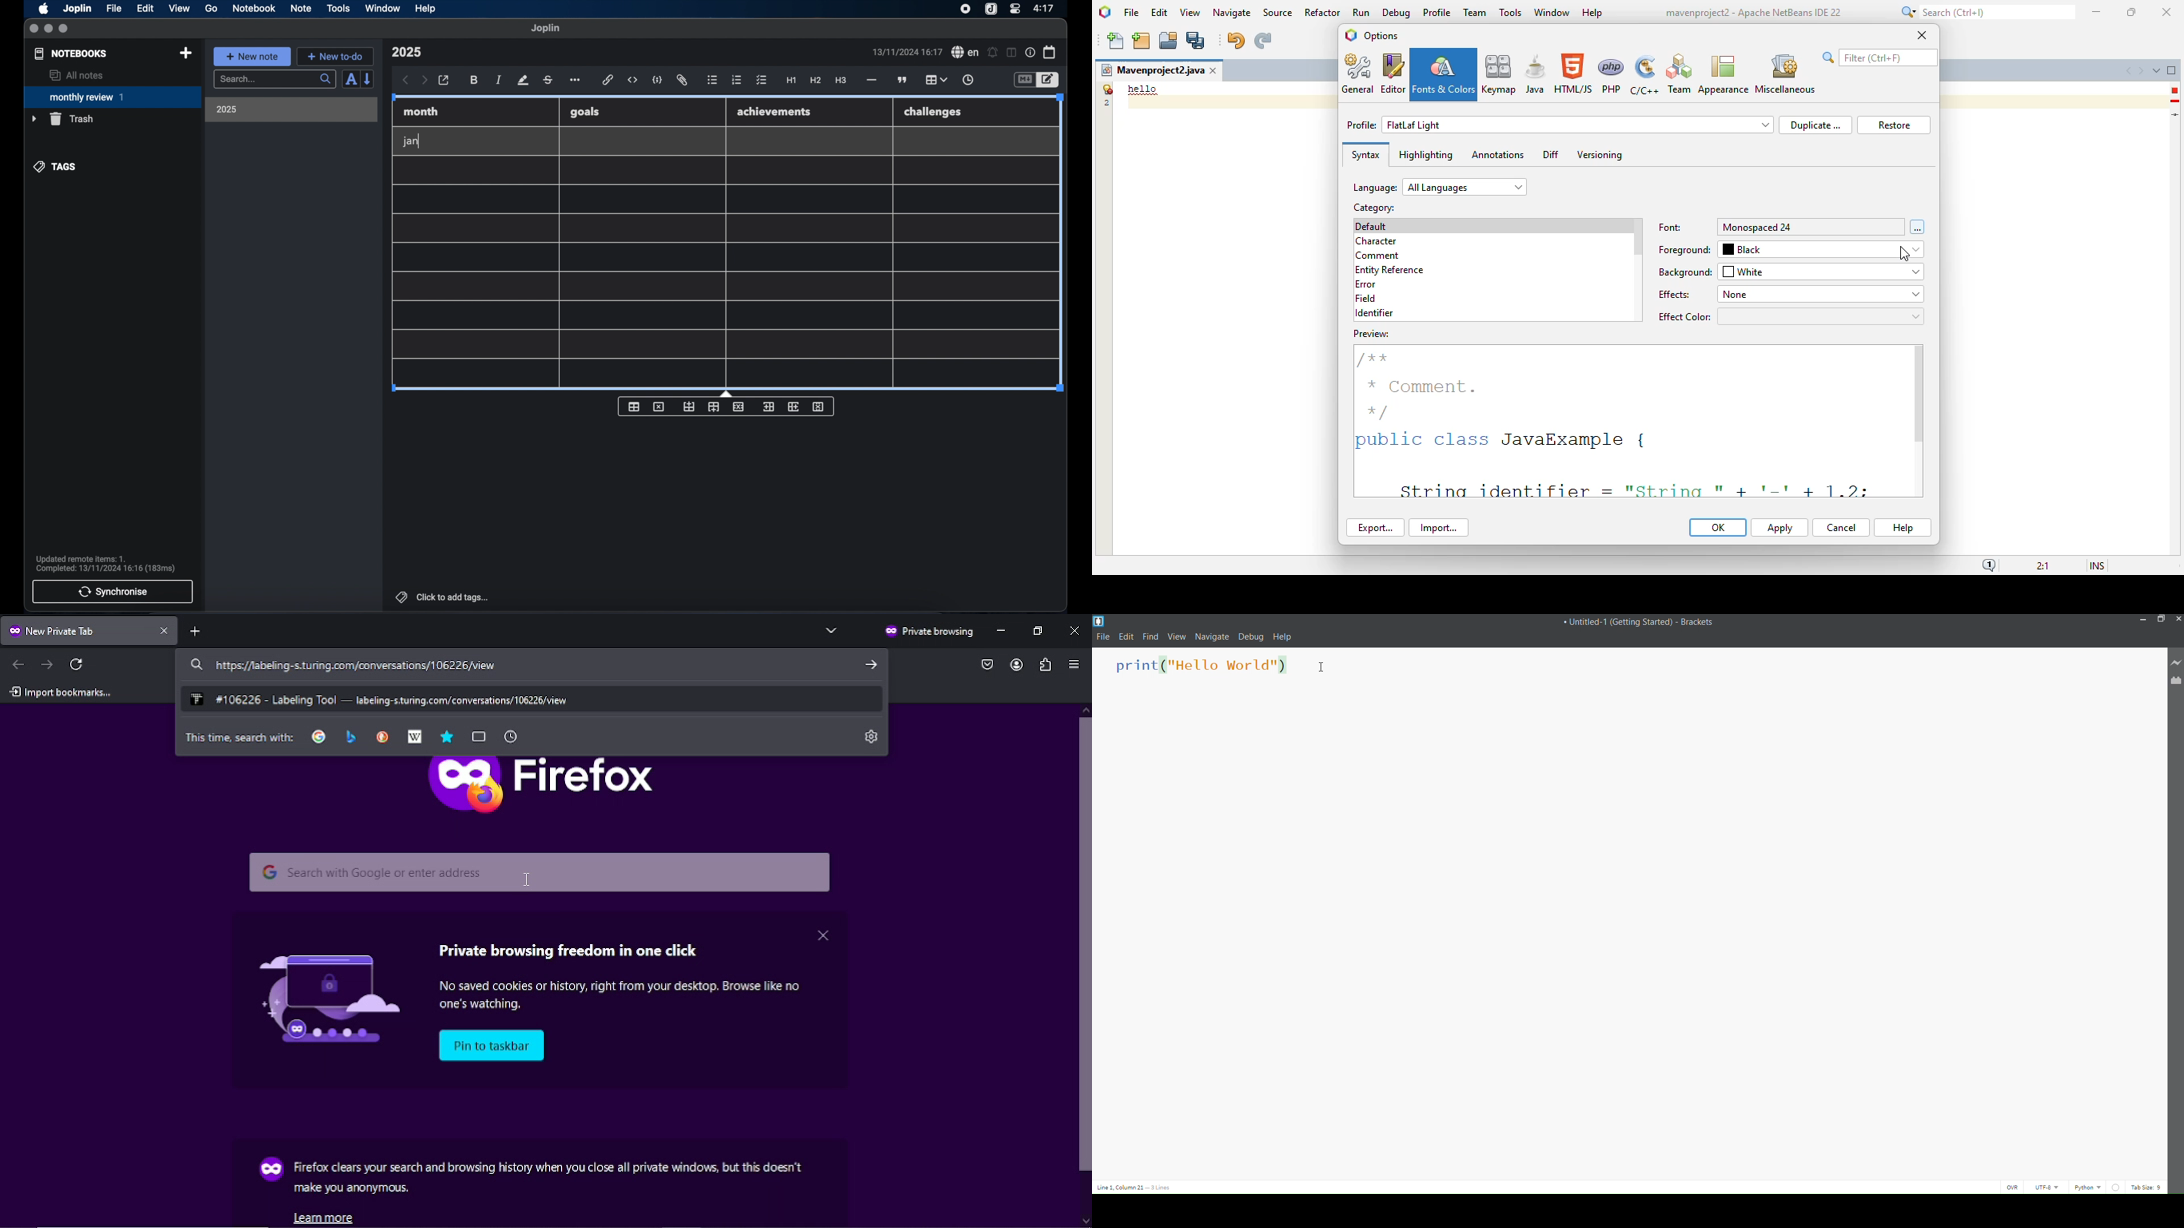  Describe the element at coordinates (546, 28) in the screenshot. I see `joplin` at that location.